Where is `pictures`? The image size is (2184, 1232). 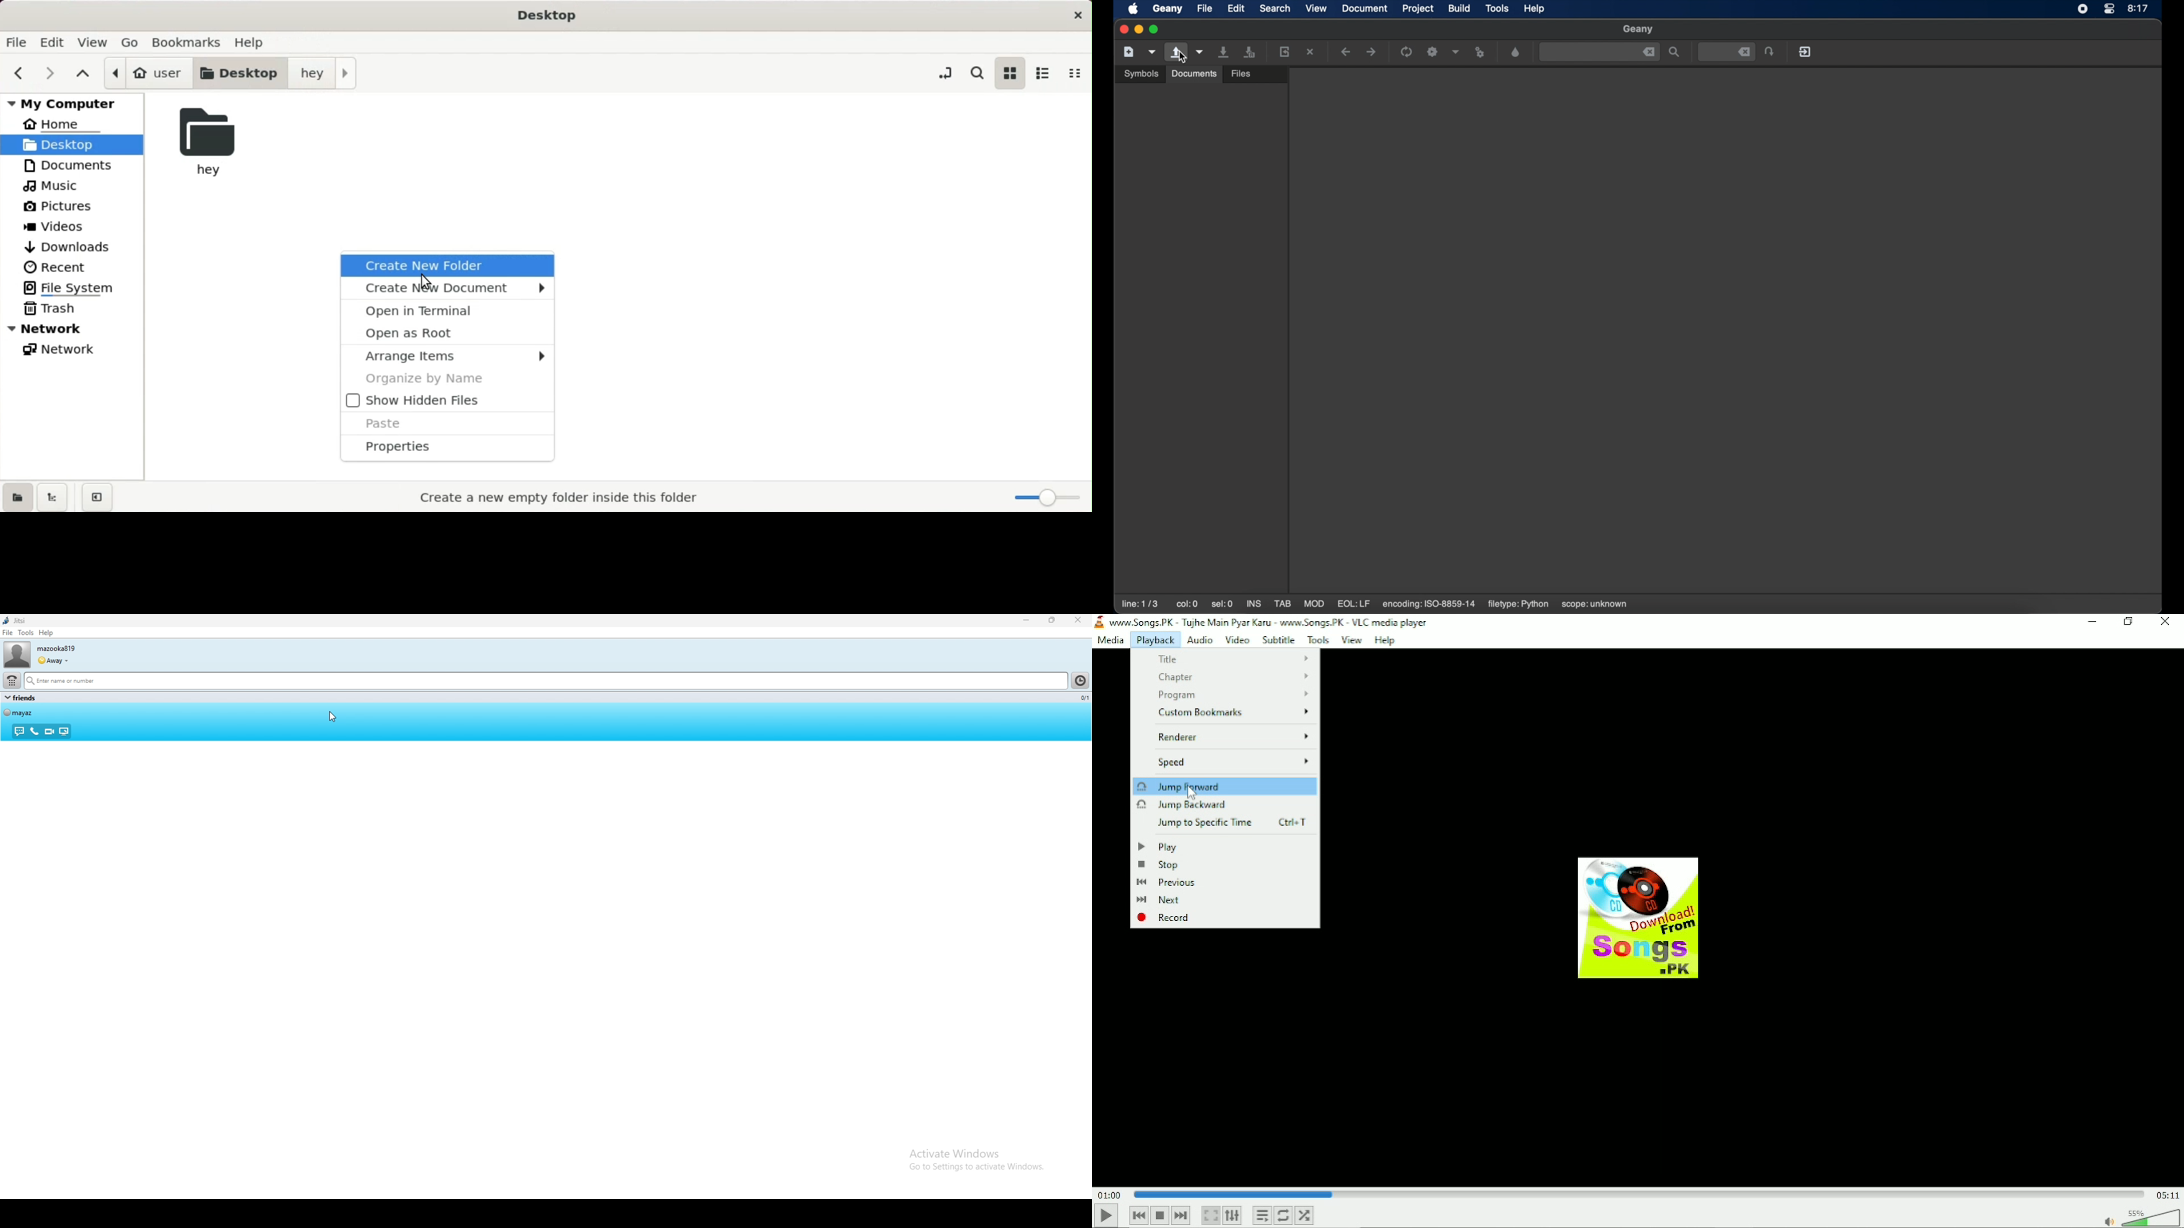 pictures is located at coordinates (57, 206).